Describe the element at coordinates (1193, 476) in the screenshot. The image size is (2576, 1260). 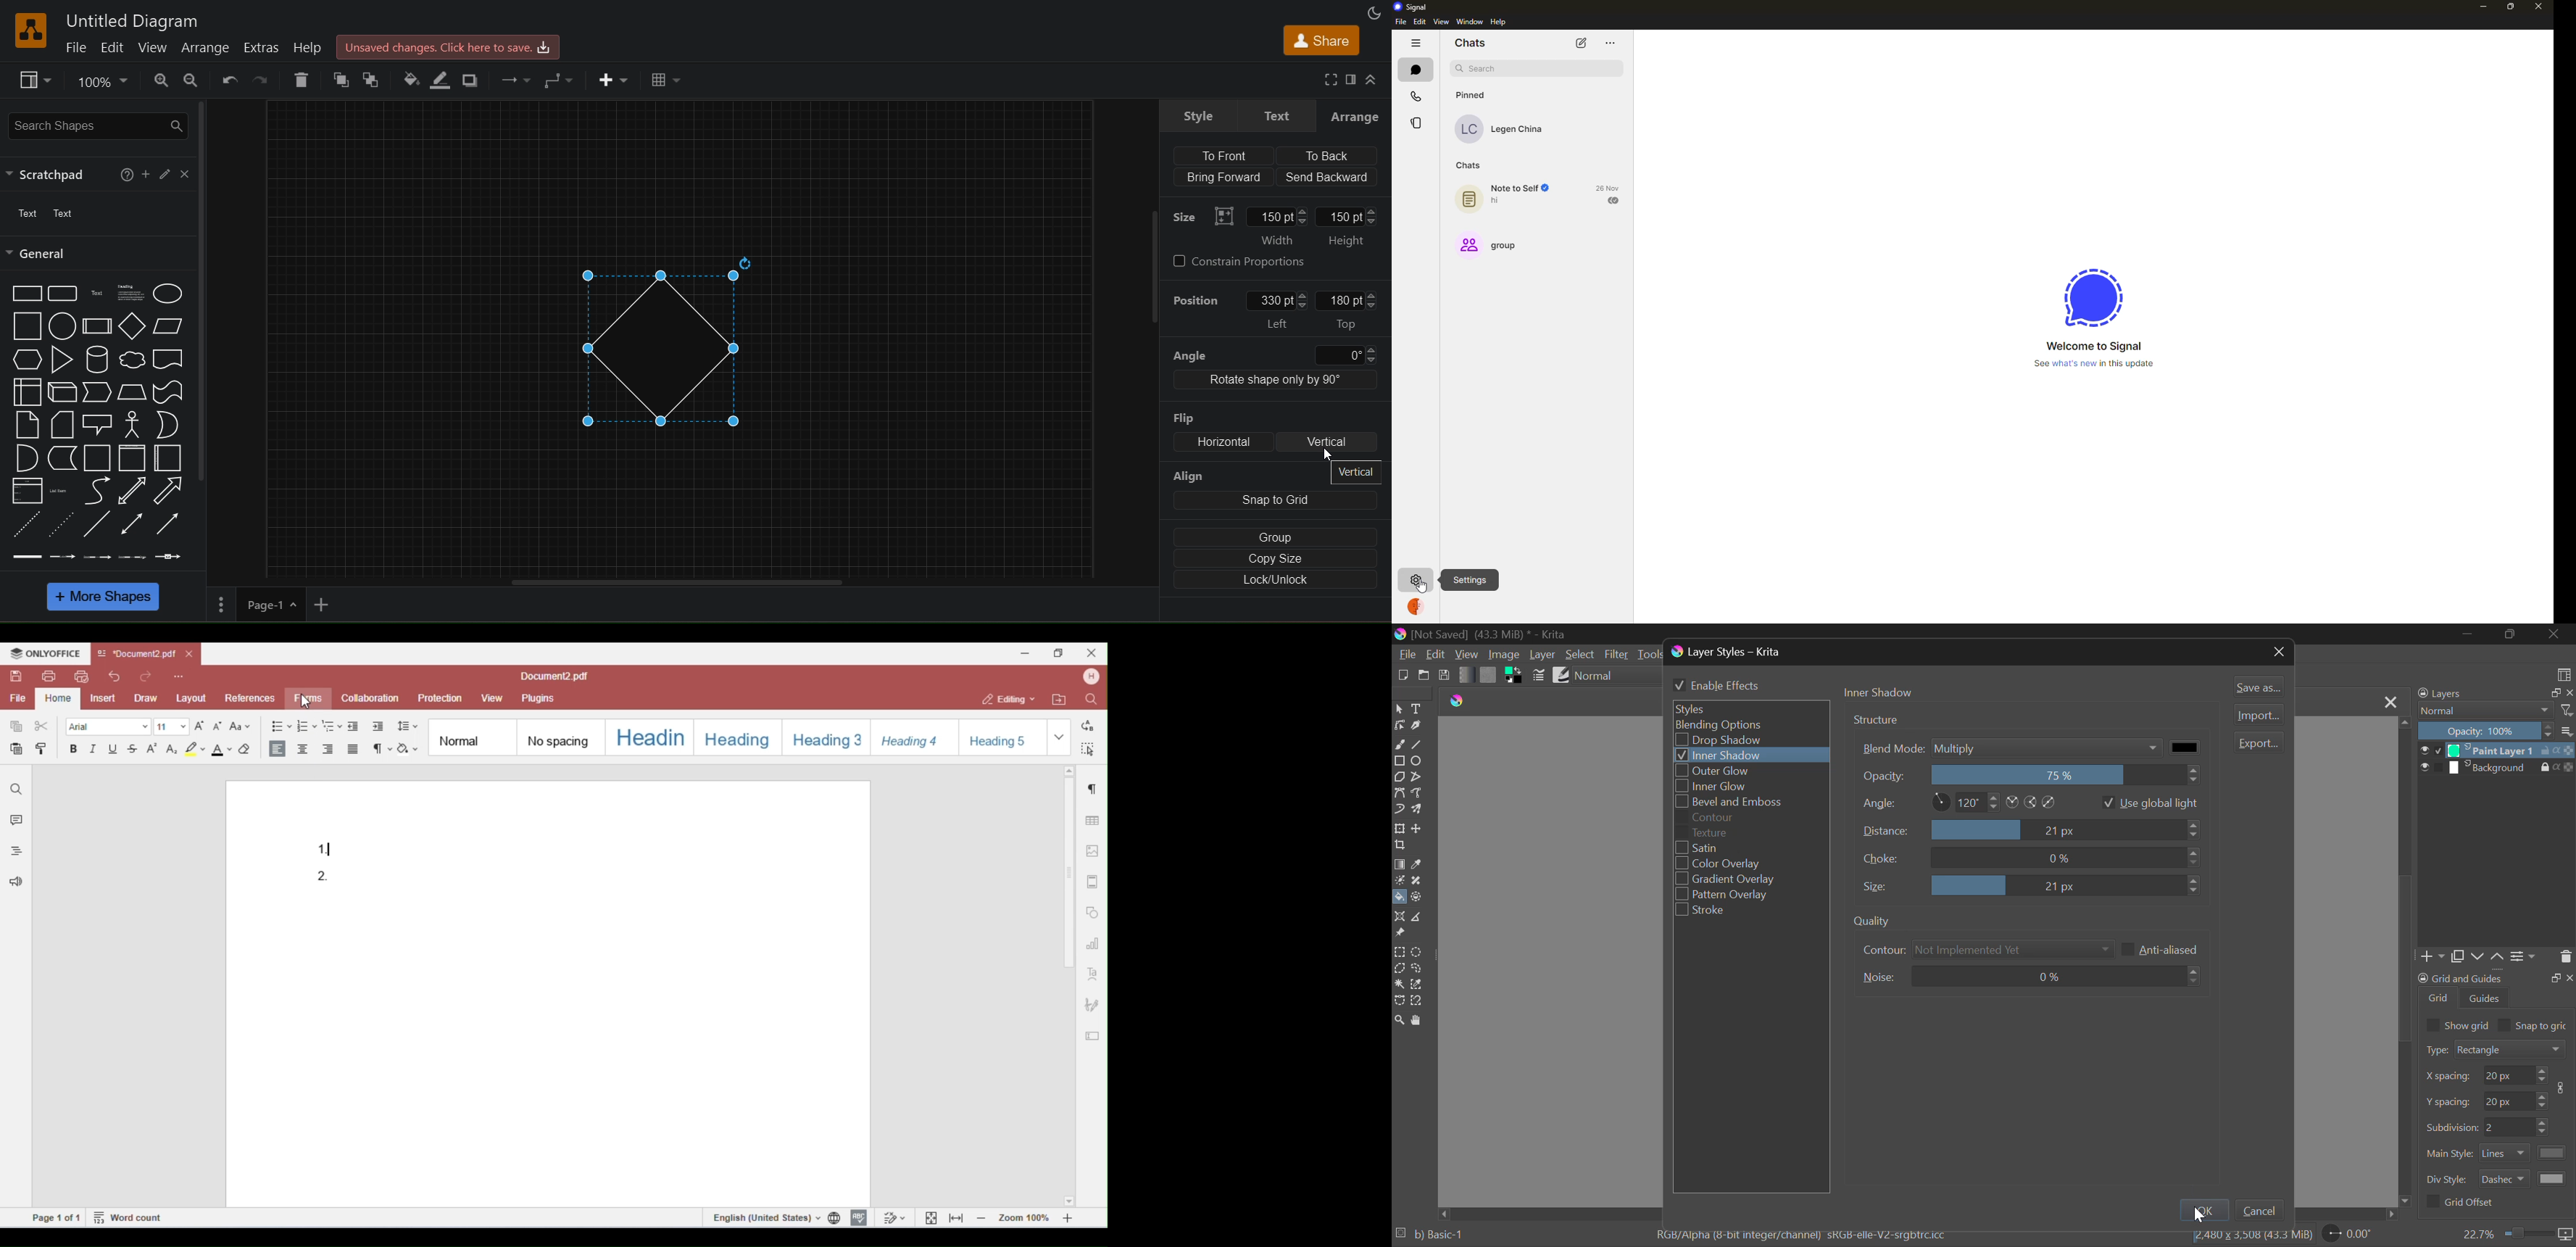
I see `align` at that location.